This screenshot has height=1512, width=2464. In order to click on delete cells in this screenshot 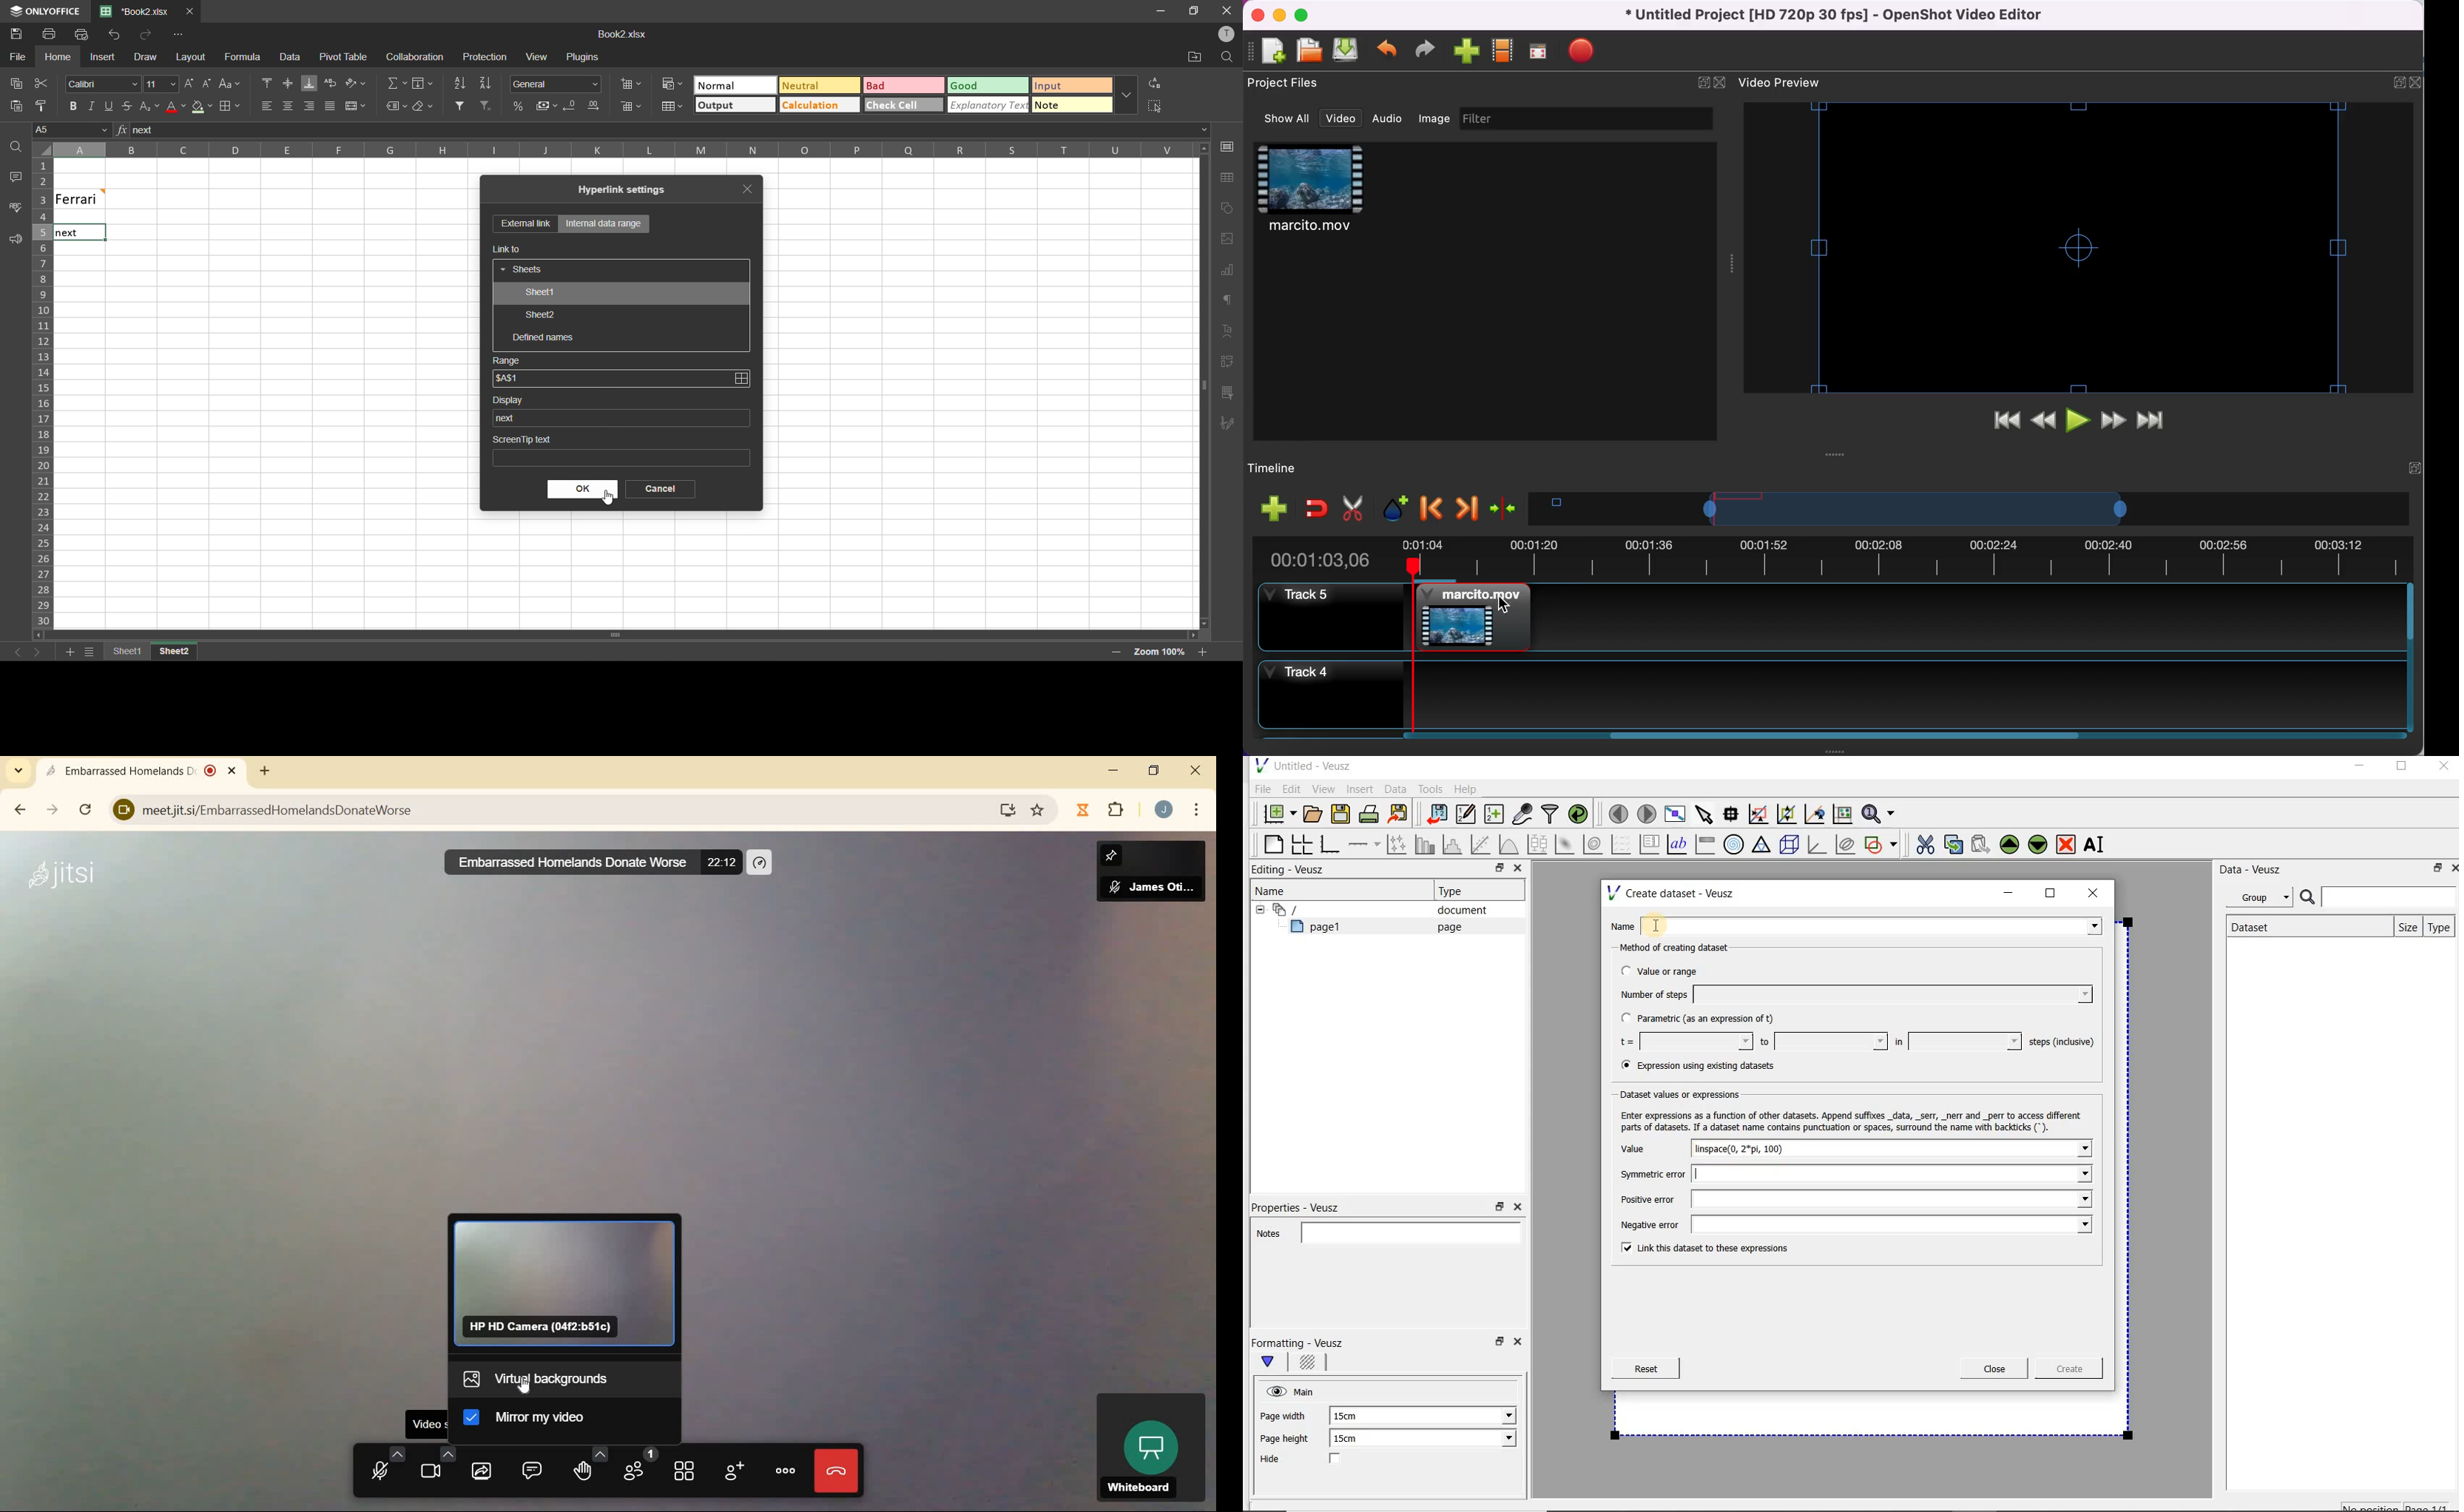, I will do `click(633, 106)`.